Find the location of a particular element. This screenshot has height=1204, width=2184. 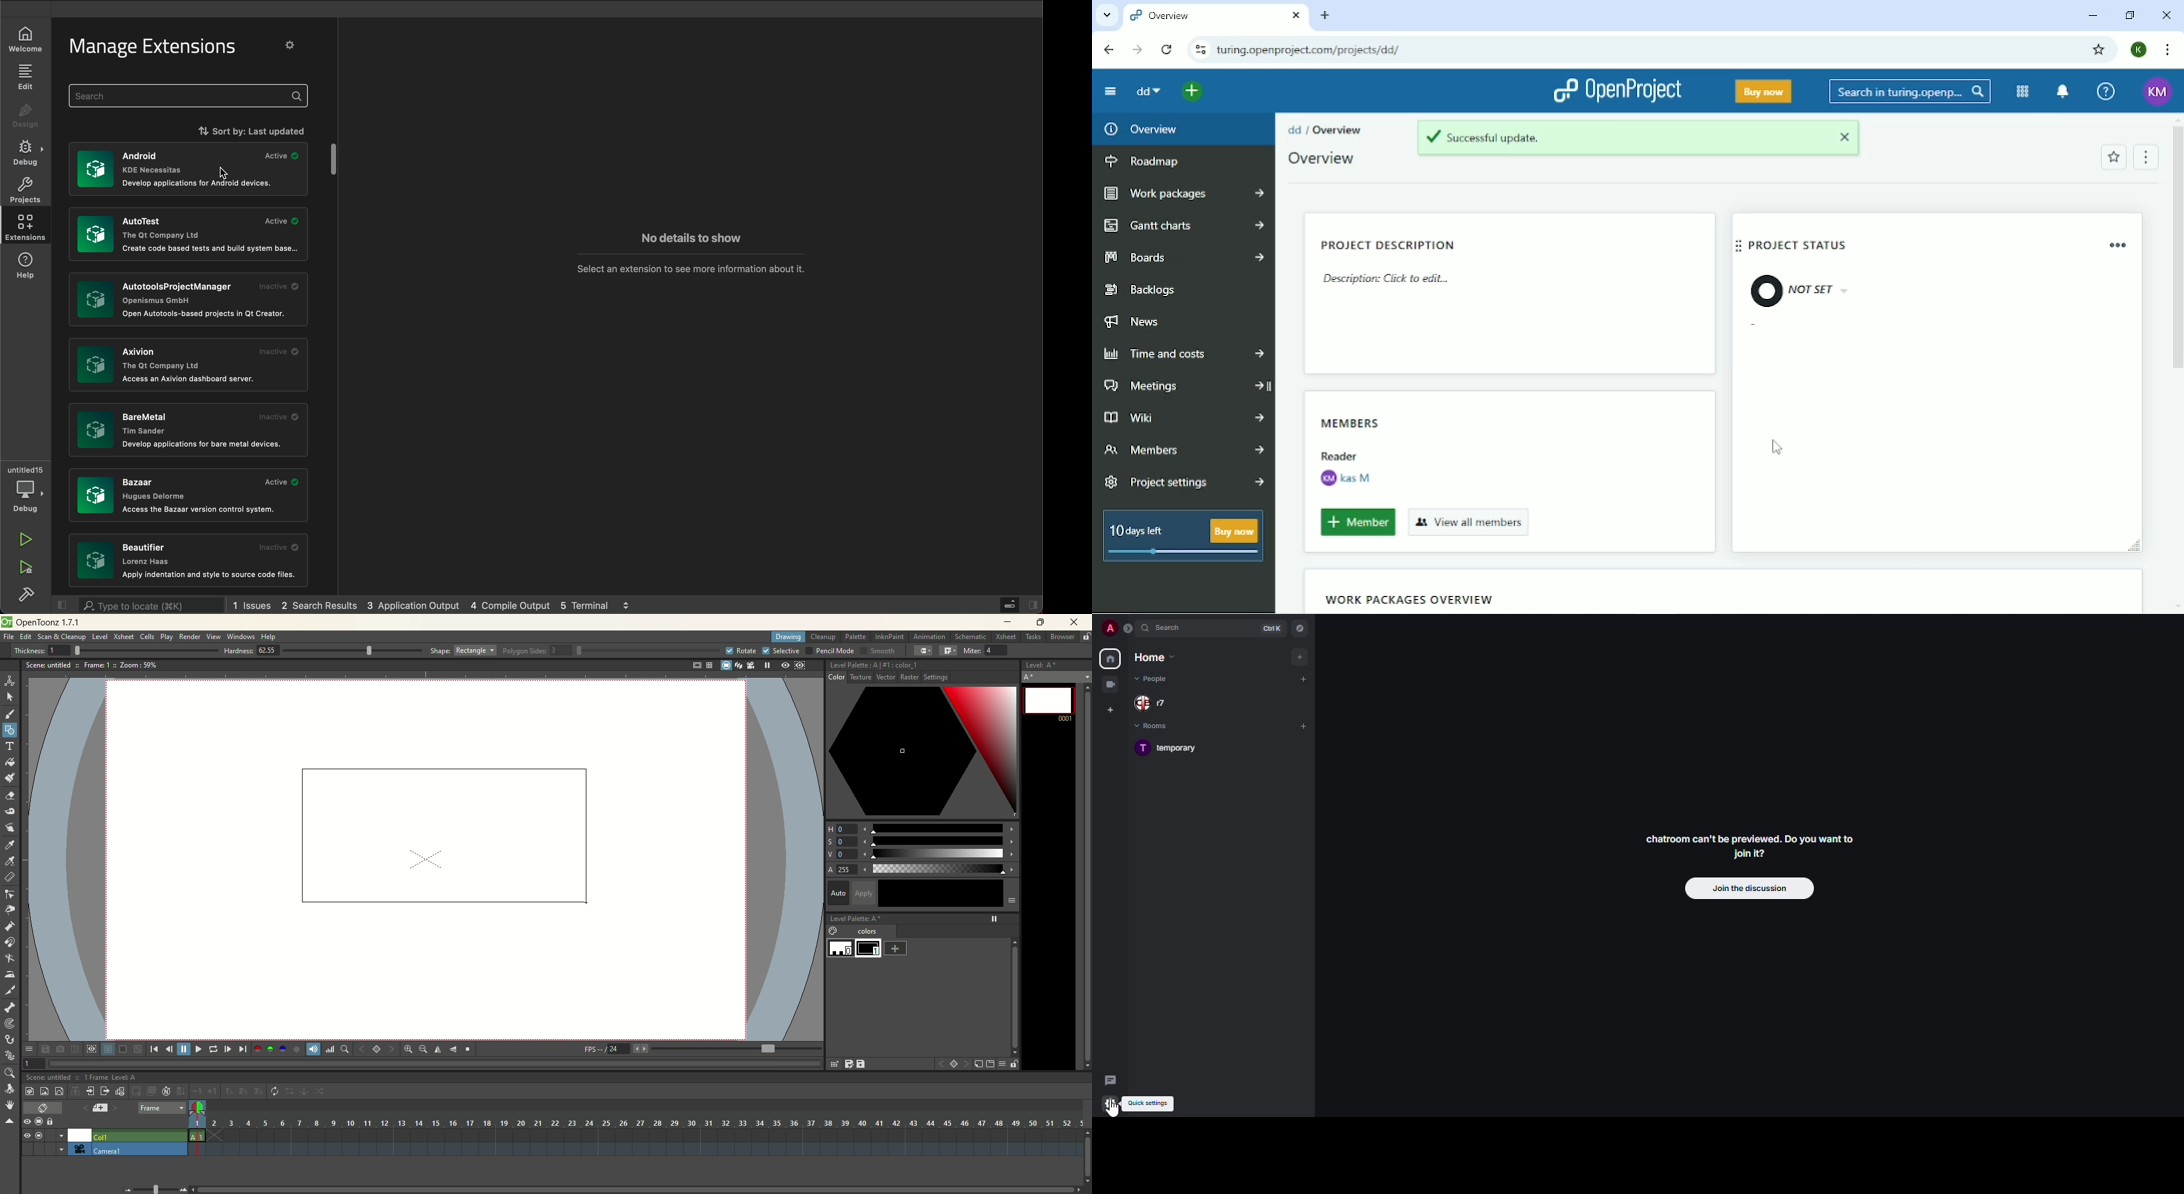

people is located at coordinates (1158, 704).